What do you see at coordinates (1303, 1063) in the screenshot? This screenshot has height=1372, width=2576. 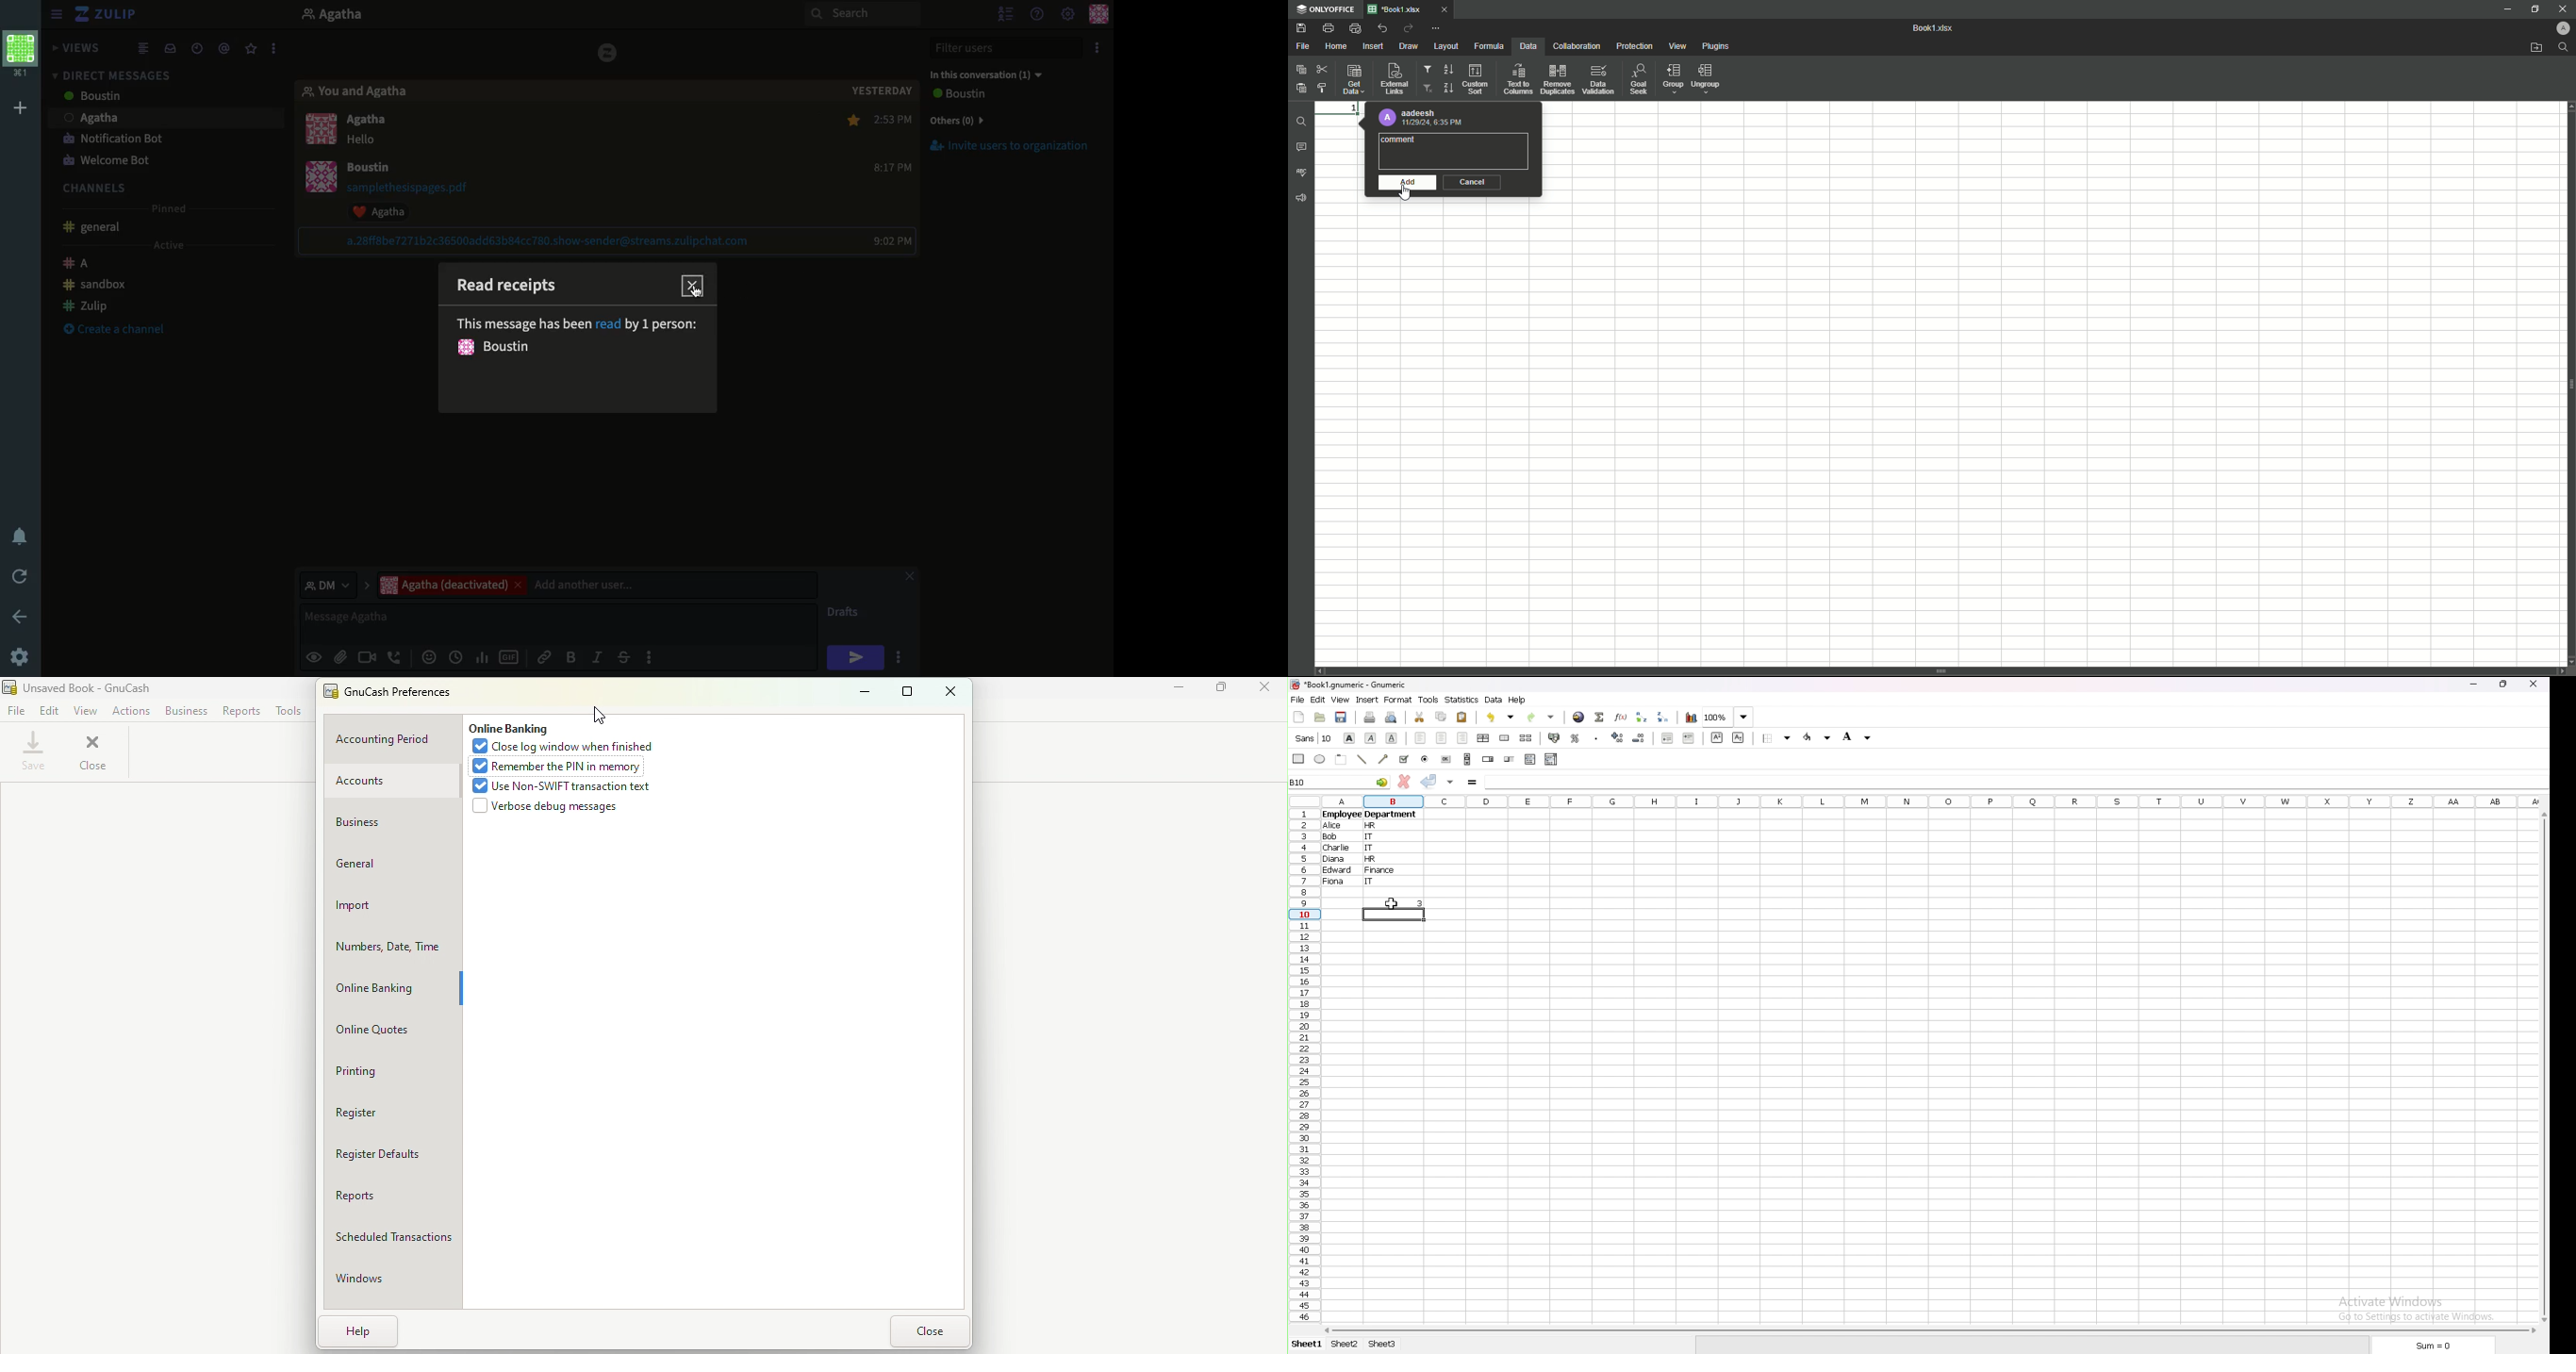 I see `selected cell row` at bounding box center [1303, 1063].